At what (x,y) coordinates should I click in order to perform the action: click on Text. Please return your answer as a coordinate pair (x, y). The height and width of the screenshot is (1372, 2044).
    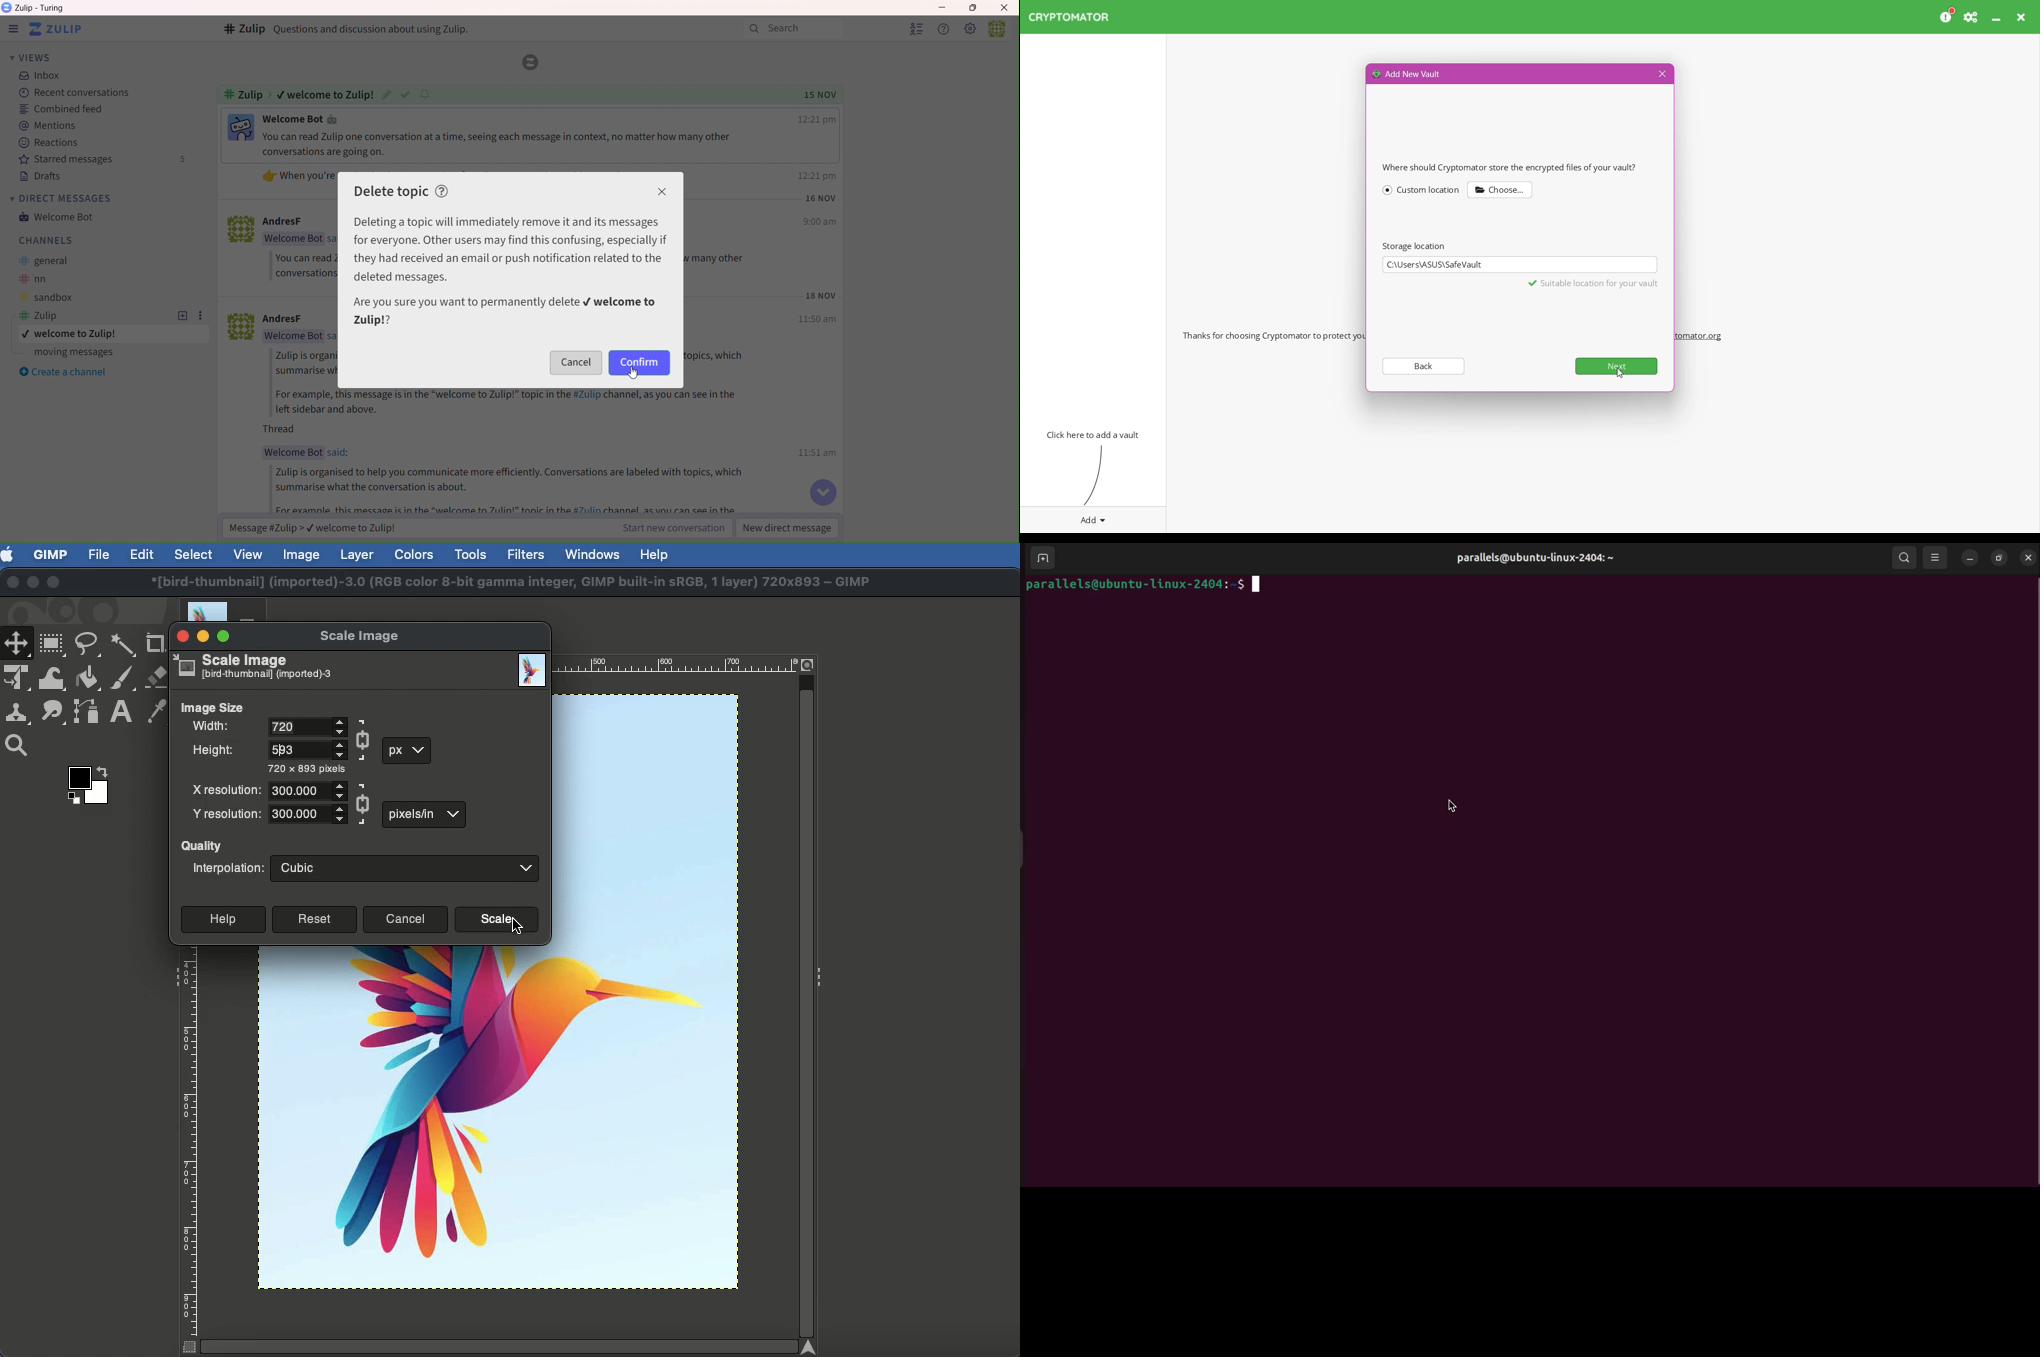
    Looking at the image, I should click on (42, 8).